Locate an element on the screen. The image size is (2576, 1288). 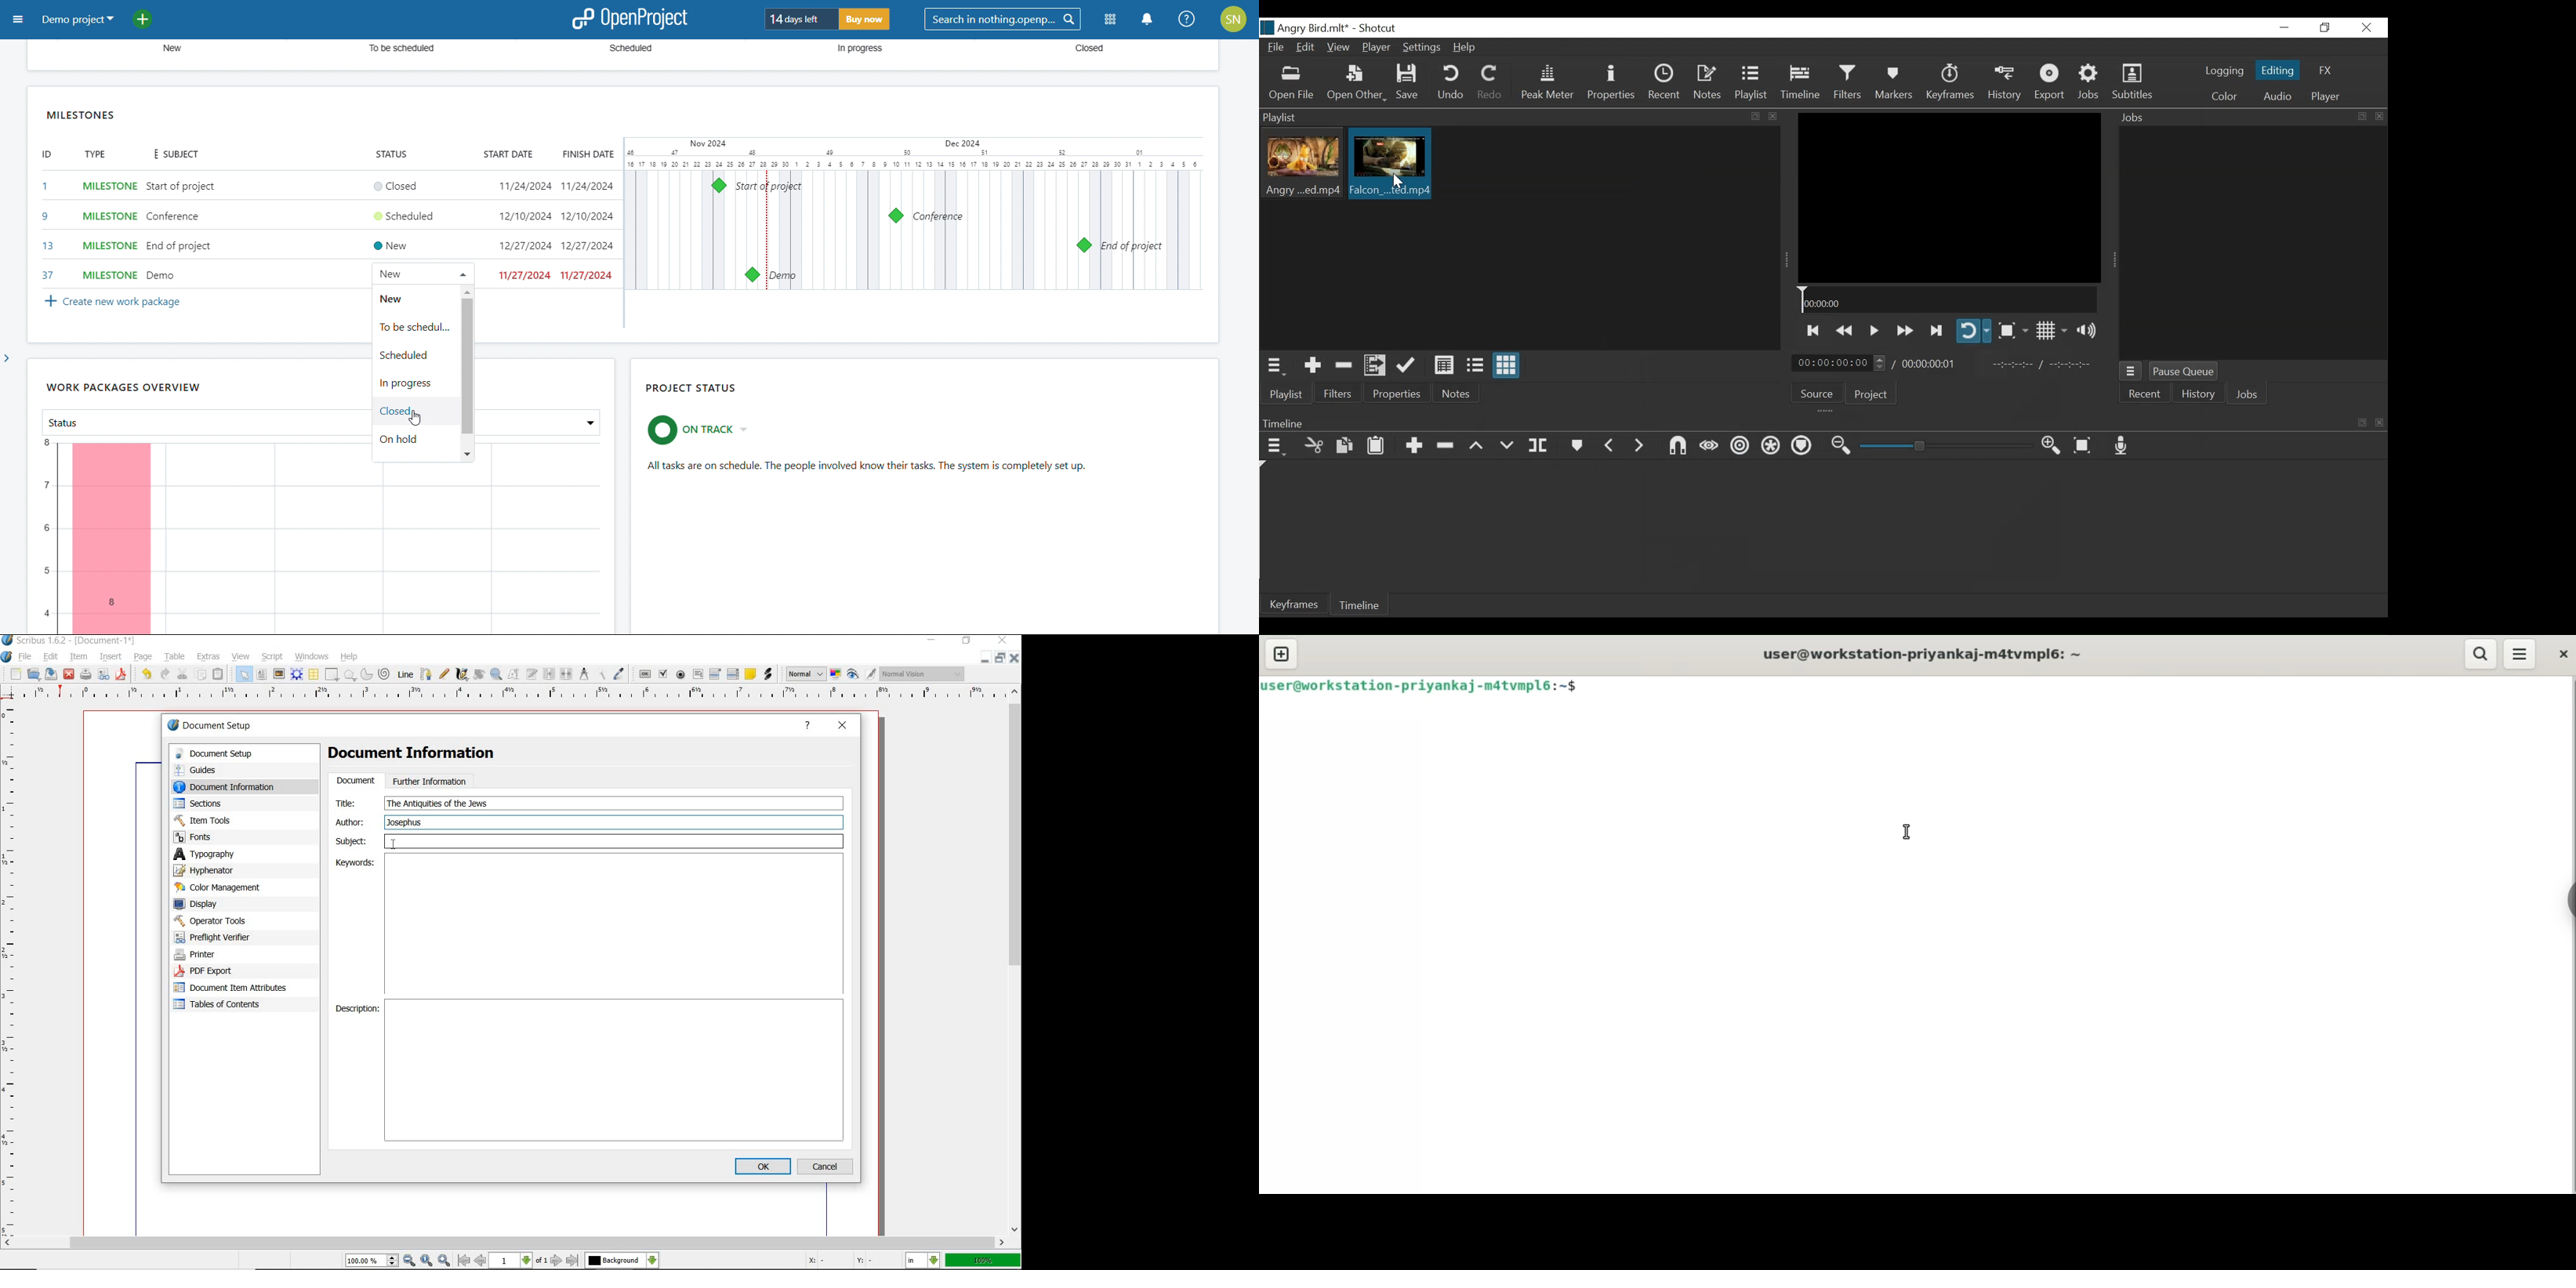
Toggle zoom is located at coordinates (2013, 330).